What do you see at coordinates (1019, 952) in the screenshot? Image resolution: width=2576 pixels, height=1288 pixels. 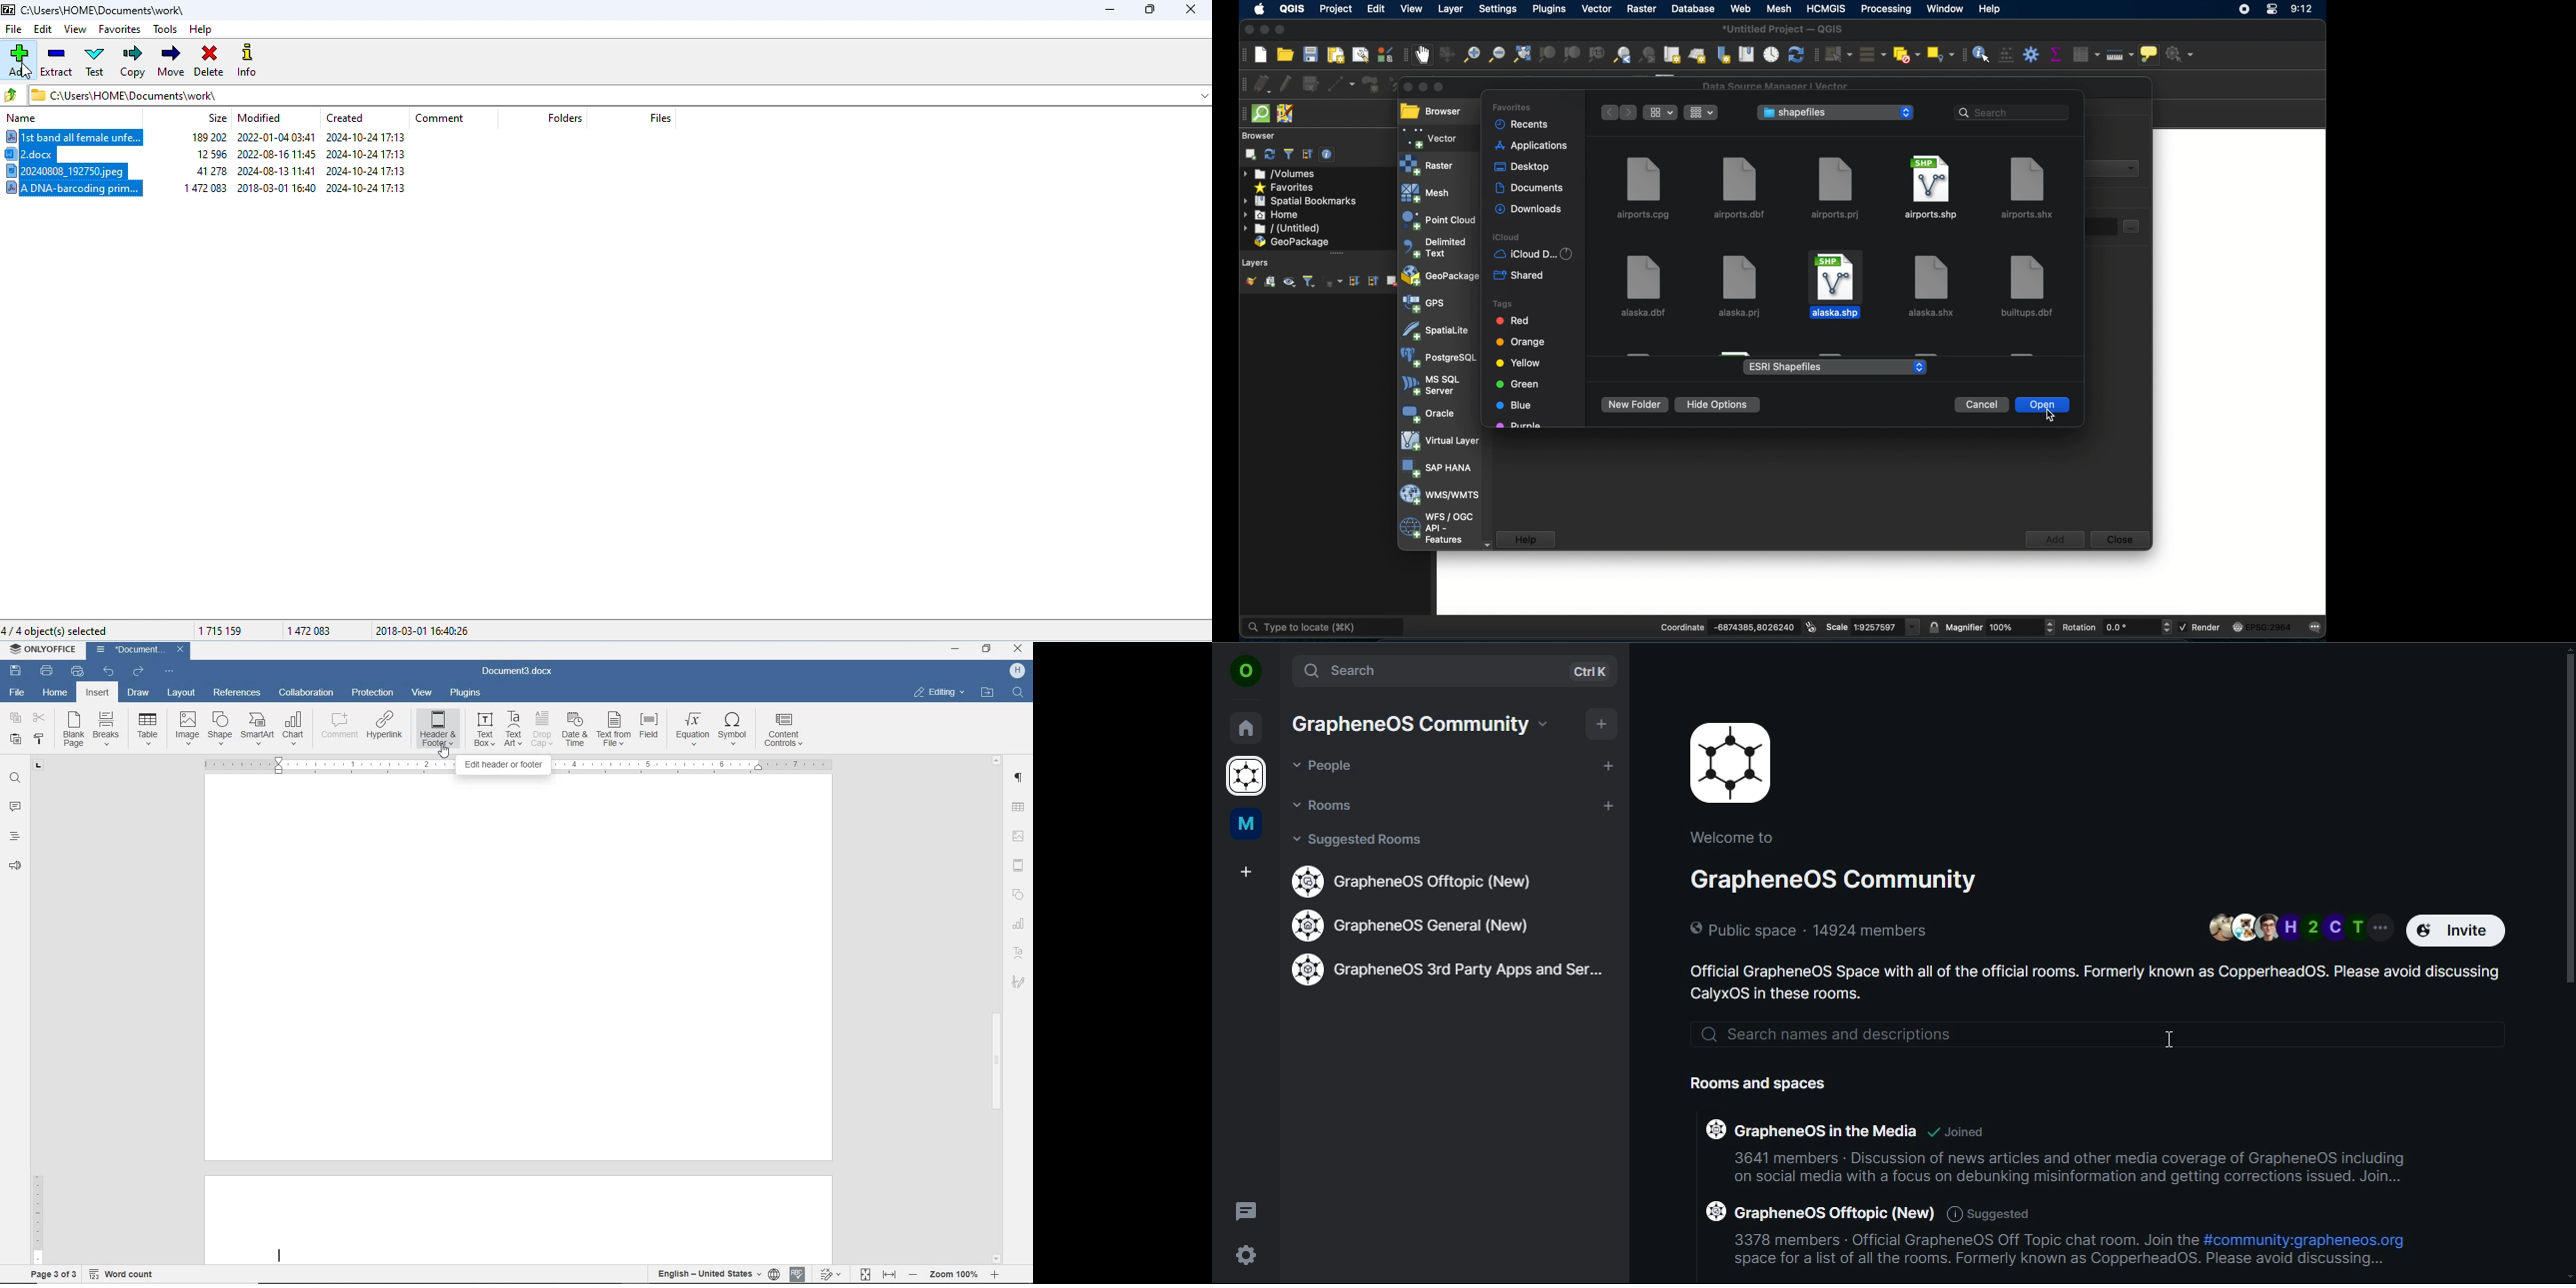 I see `Text art` at bounding box center [1019, 952].